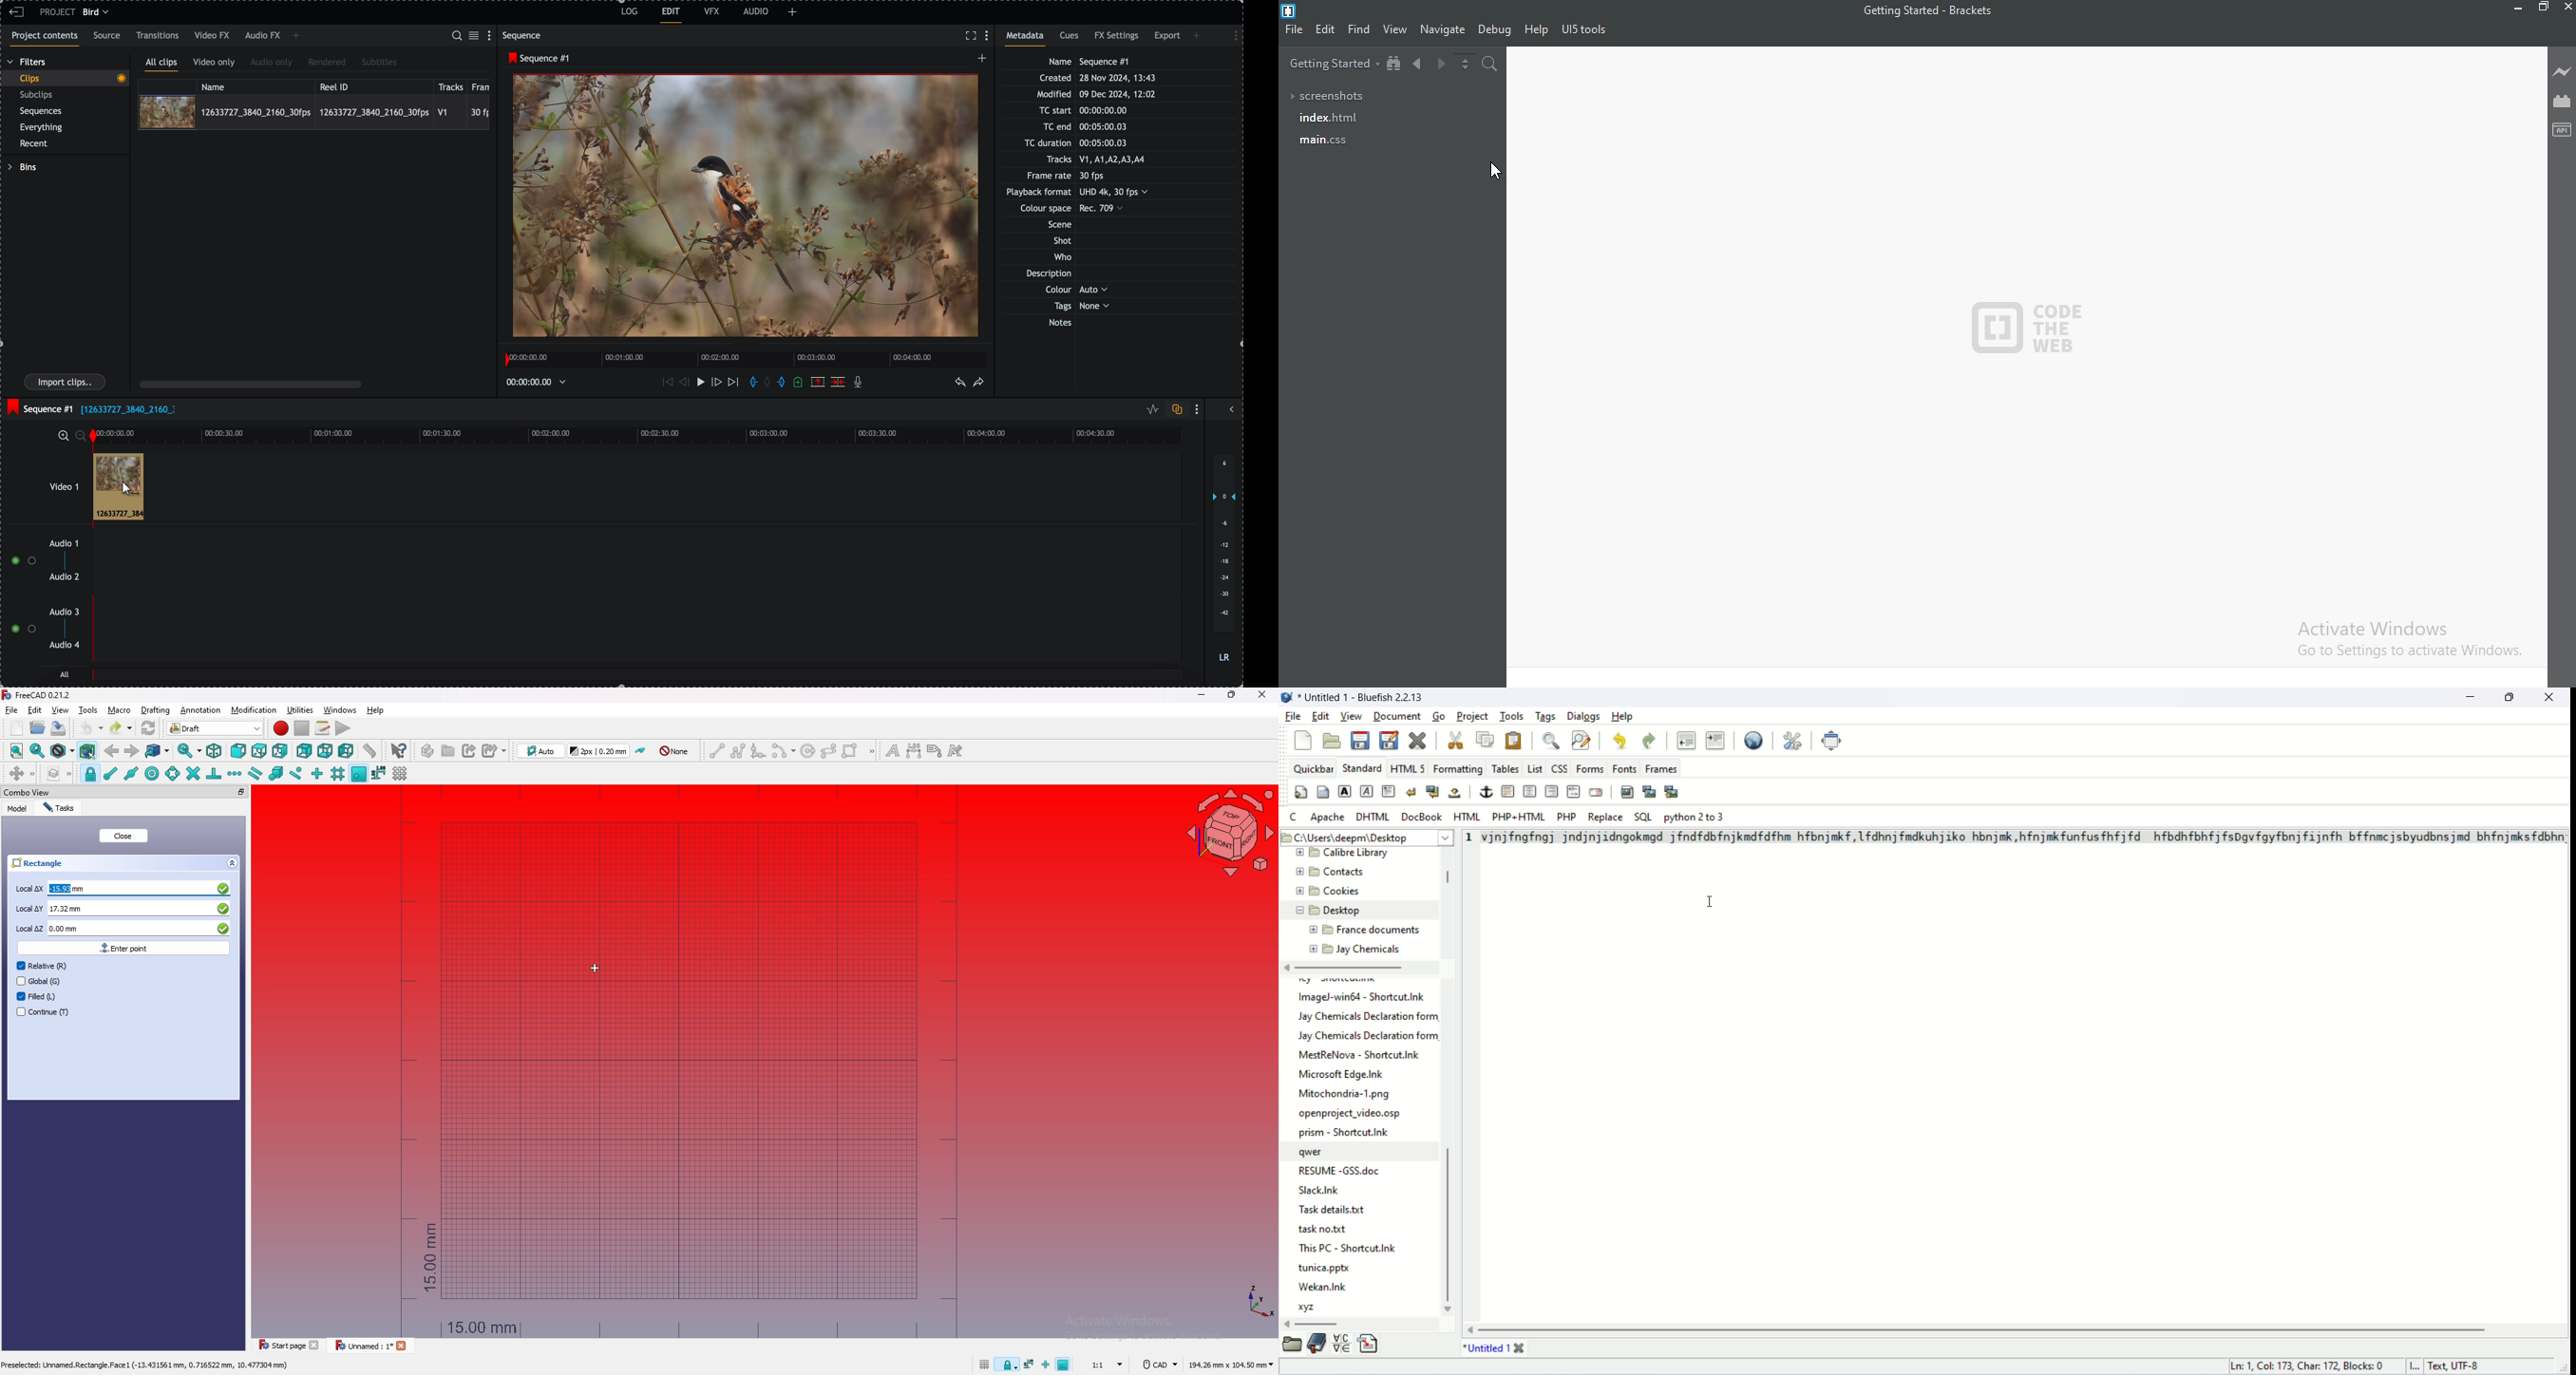 Image resolution: width=2576 pixels, height=1400 pixels. Describe the element at coordinates (1410, 792) in the screenshot. I see `break` at that location.